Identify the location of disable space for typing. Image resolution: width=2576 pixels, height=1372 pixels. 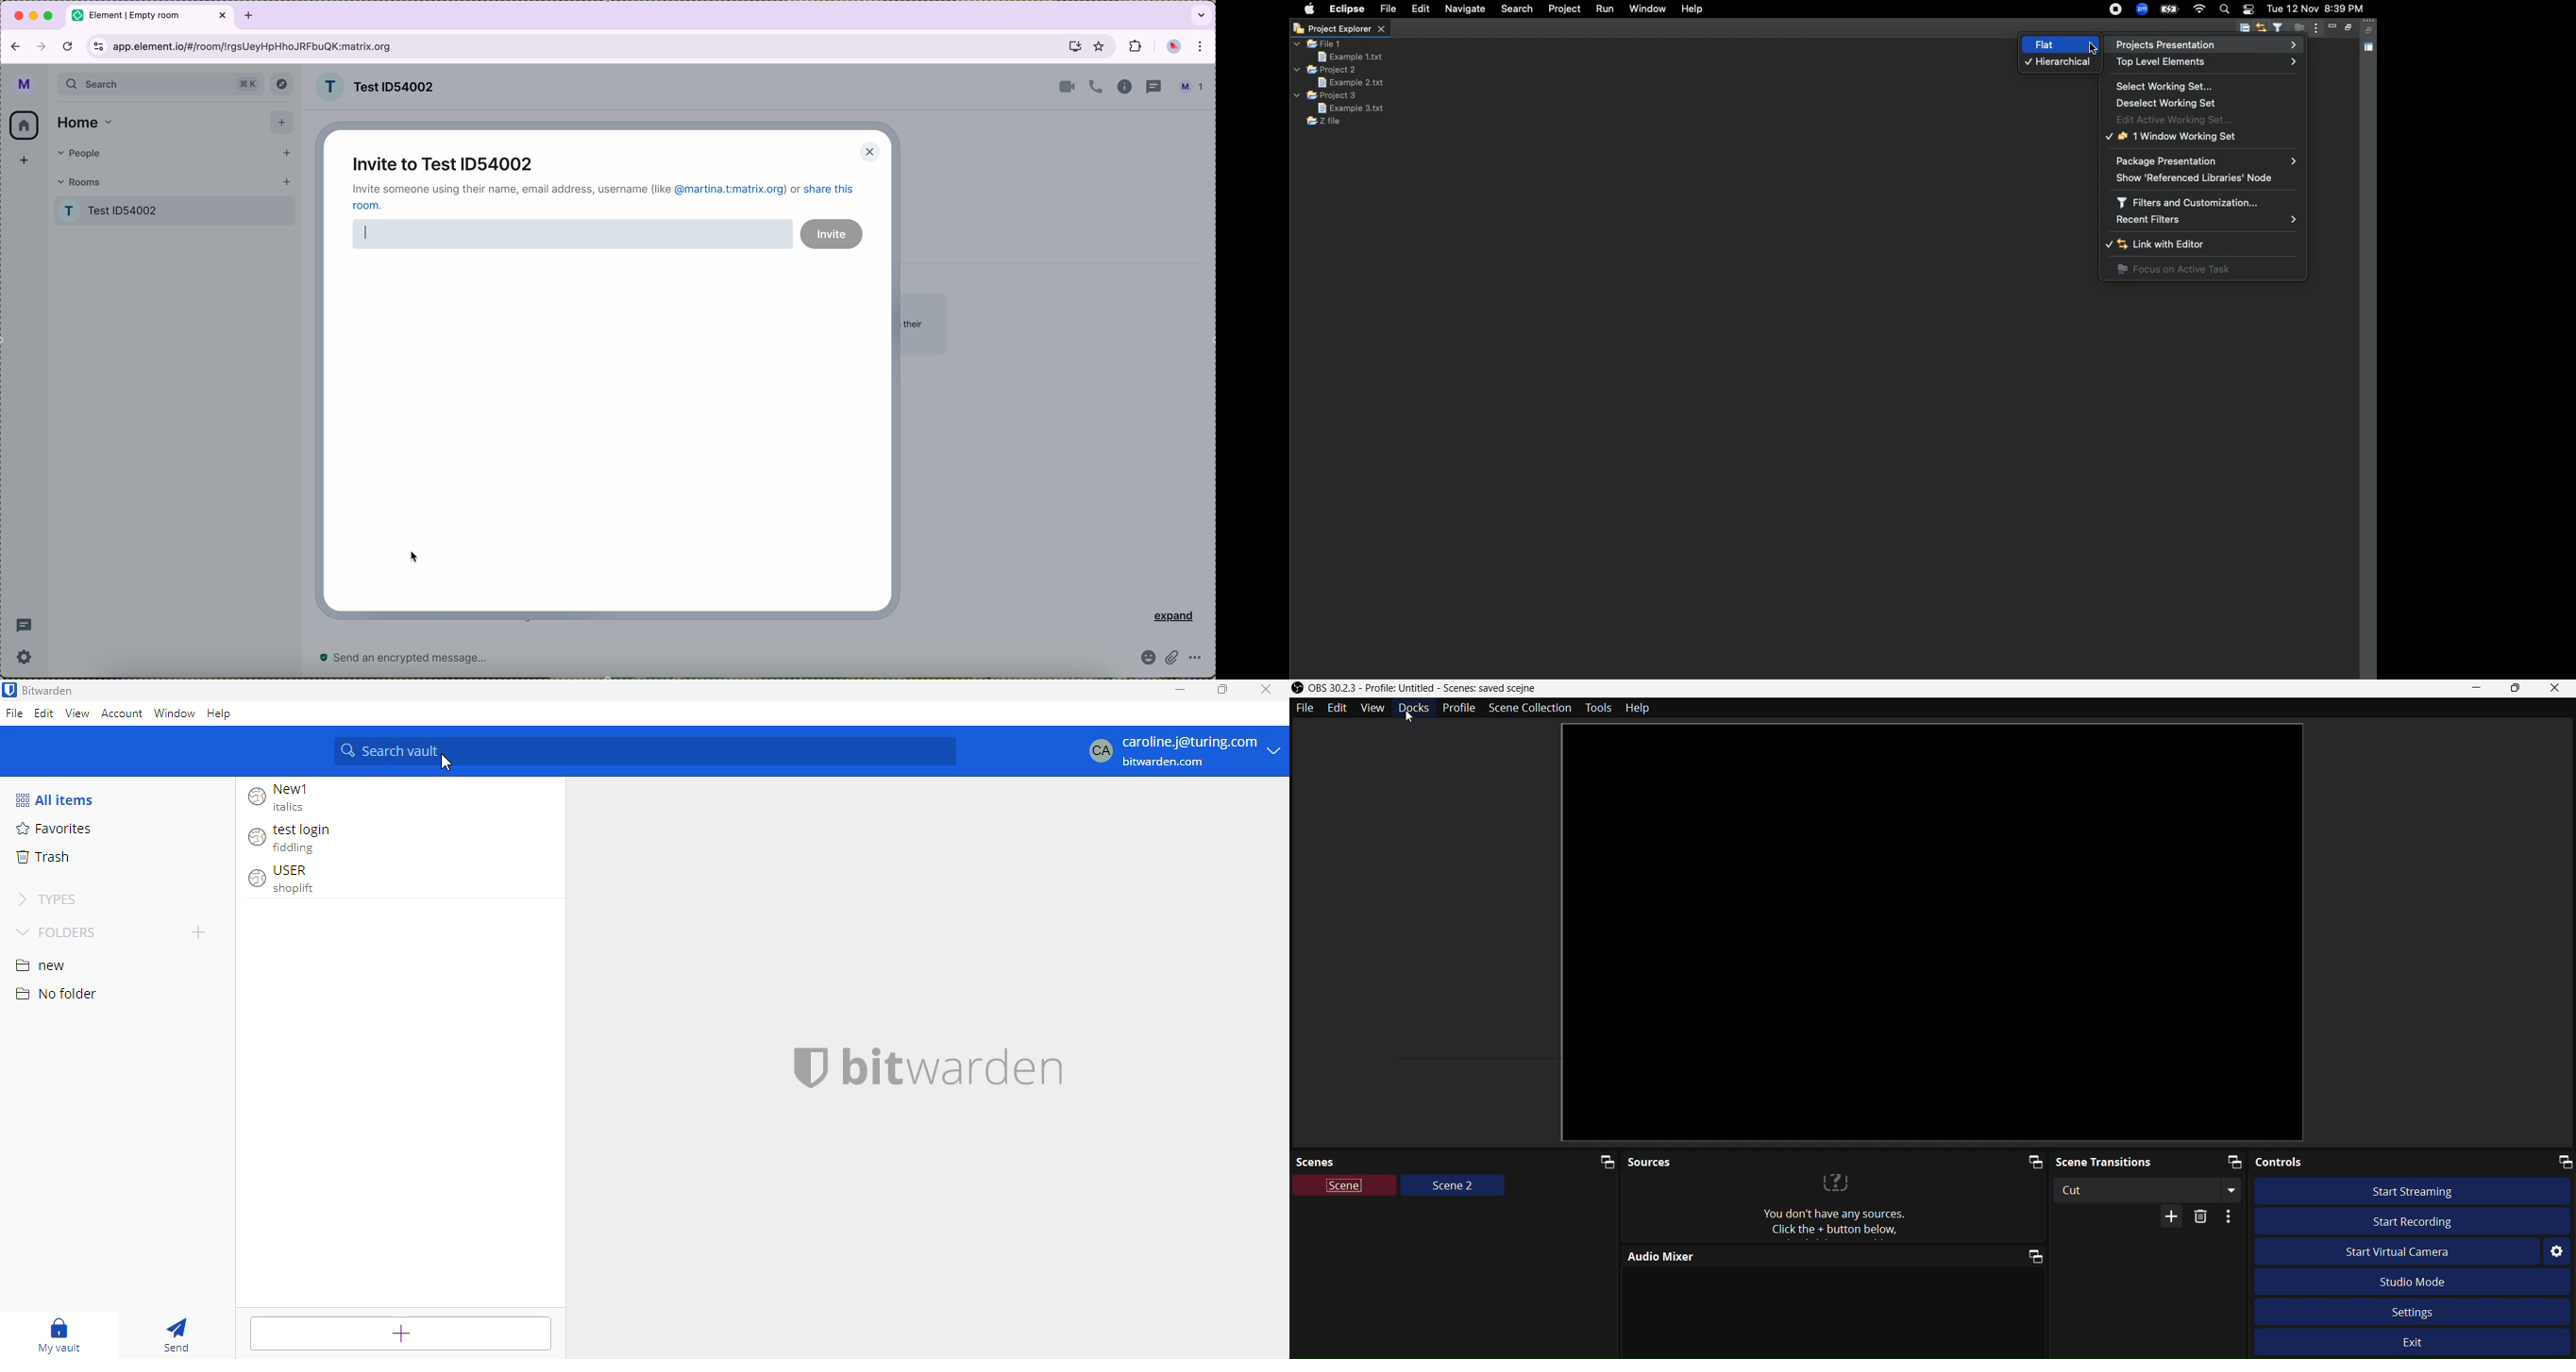
(572, 232).